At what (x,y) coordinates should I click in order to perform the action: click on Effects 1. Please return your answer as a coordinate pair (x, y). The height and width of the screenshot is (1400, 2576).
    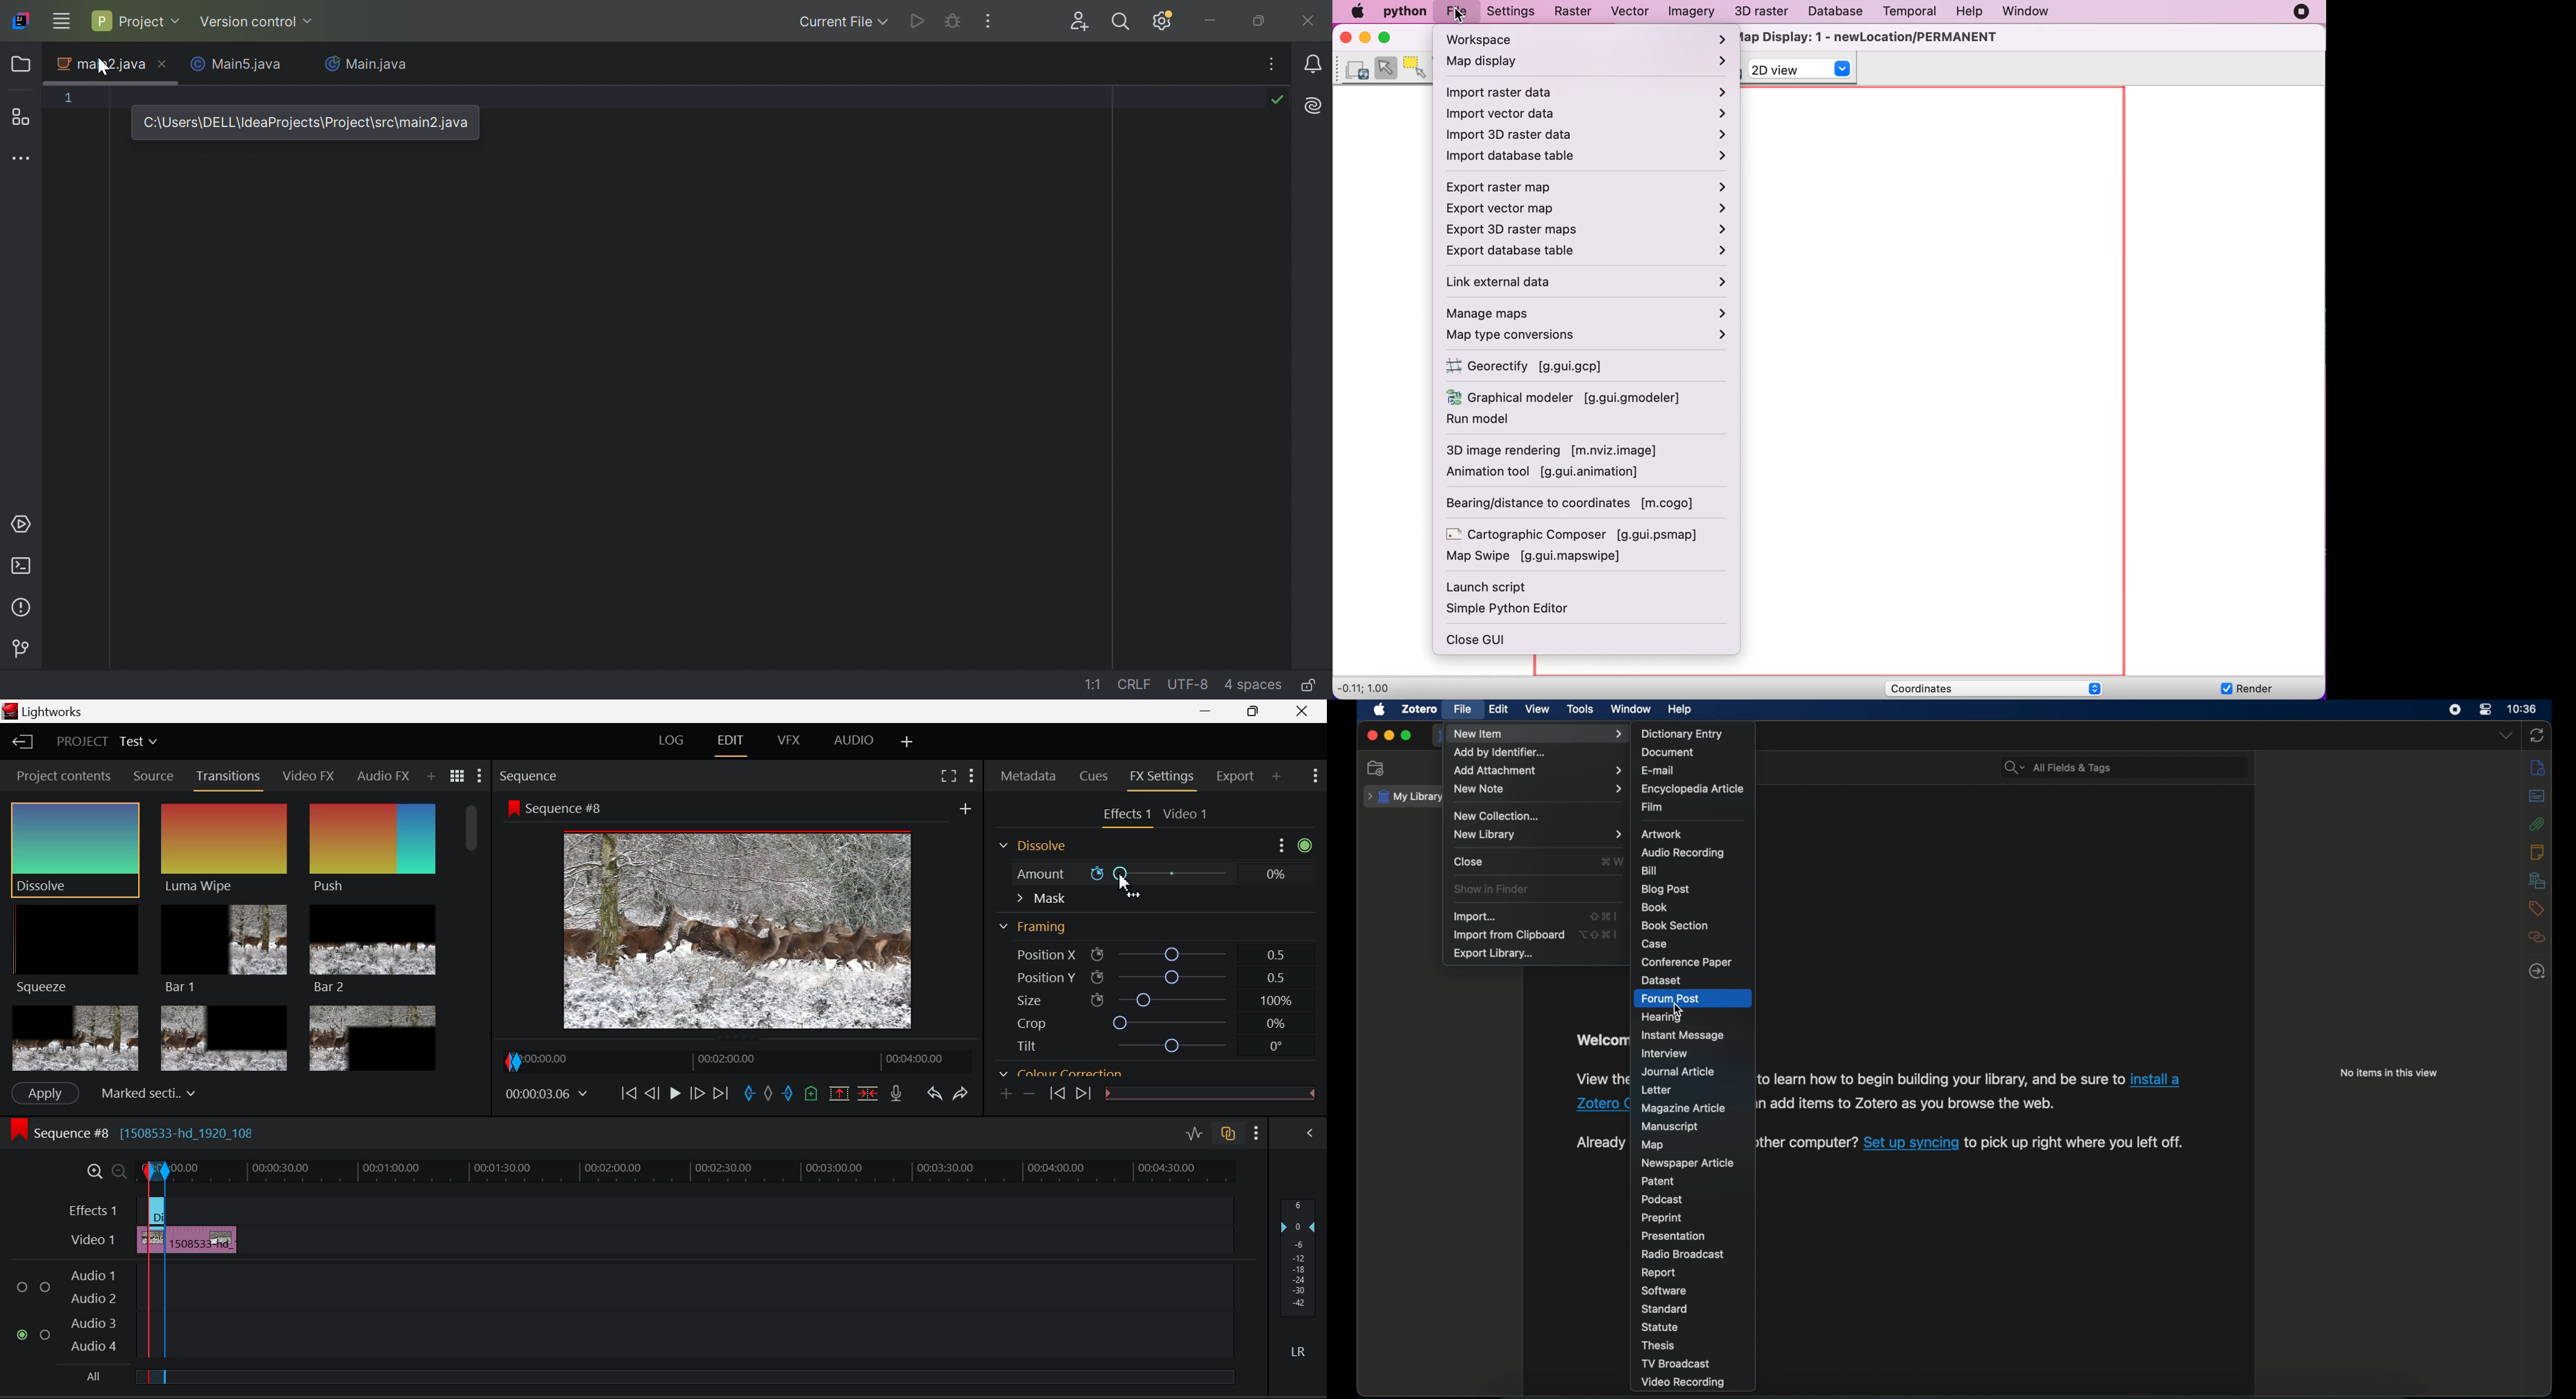
    Looking at the image, I should click on (94, 1210).